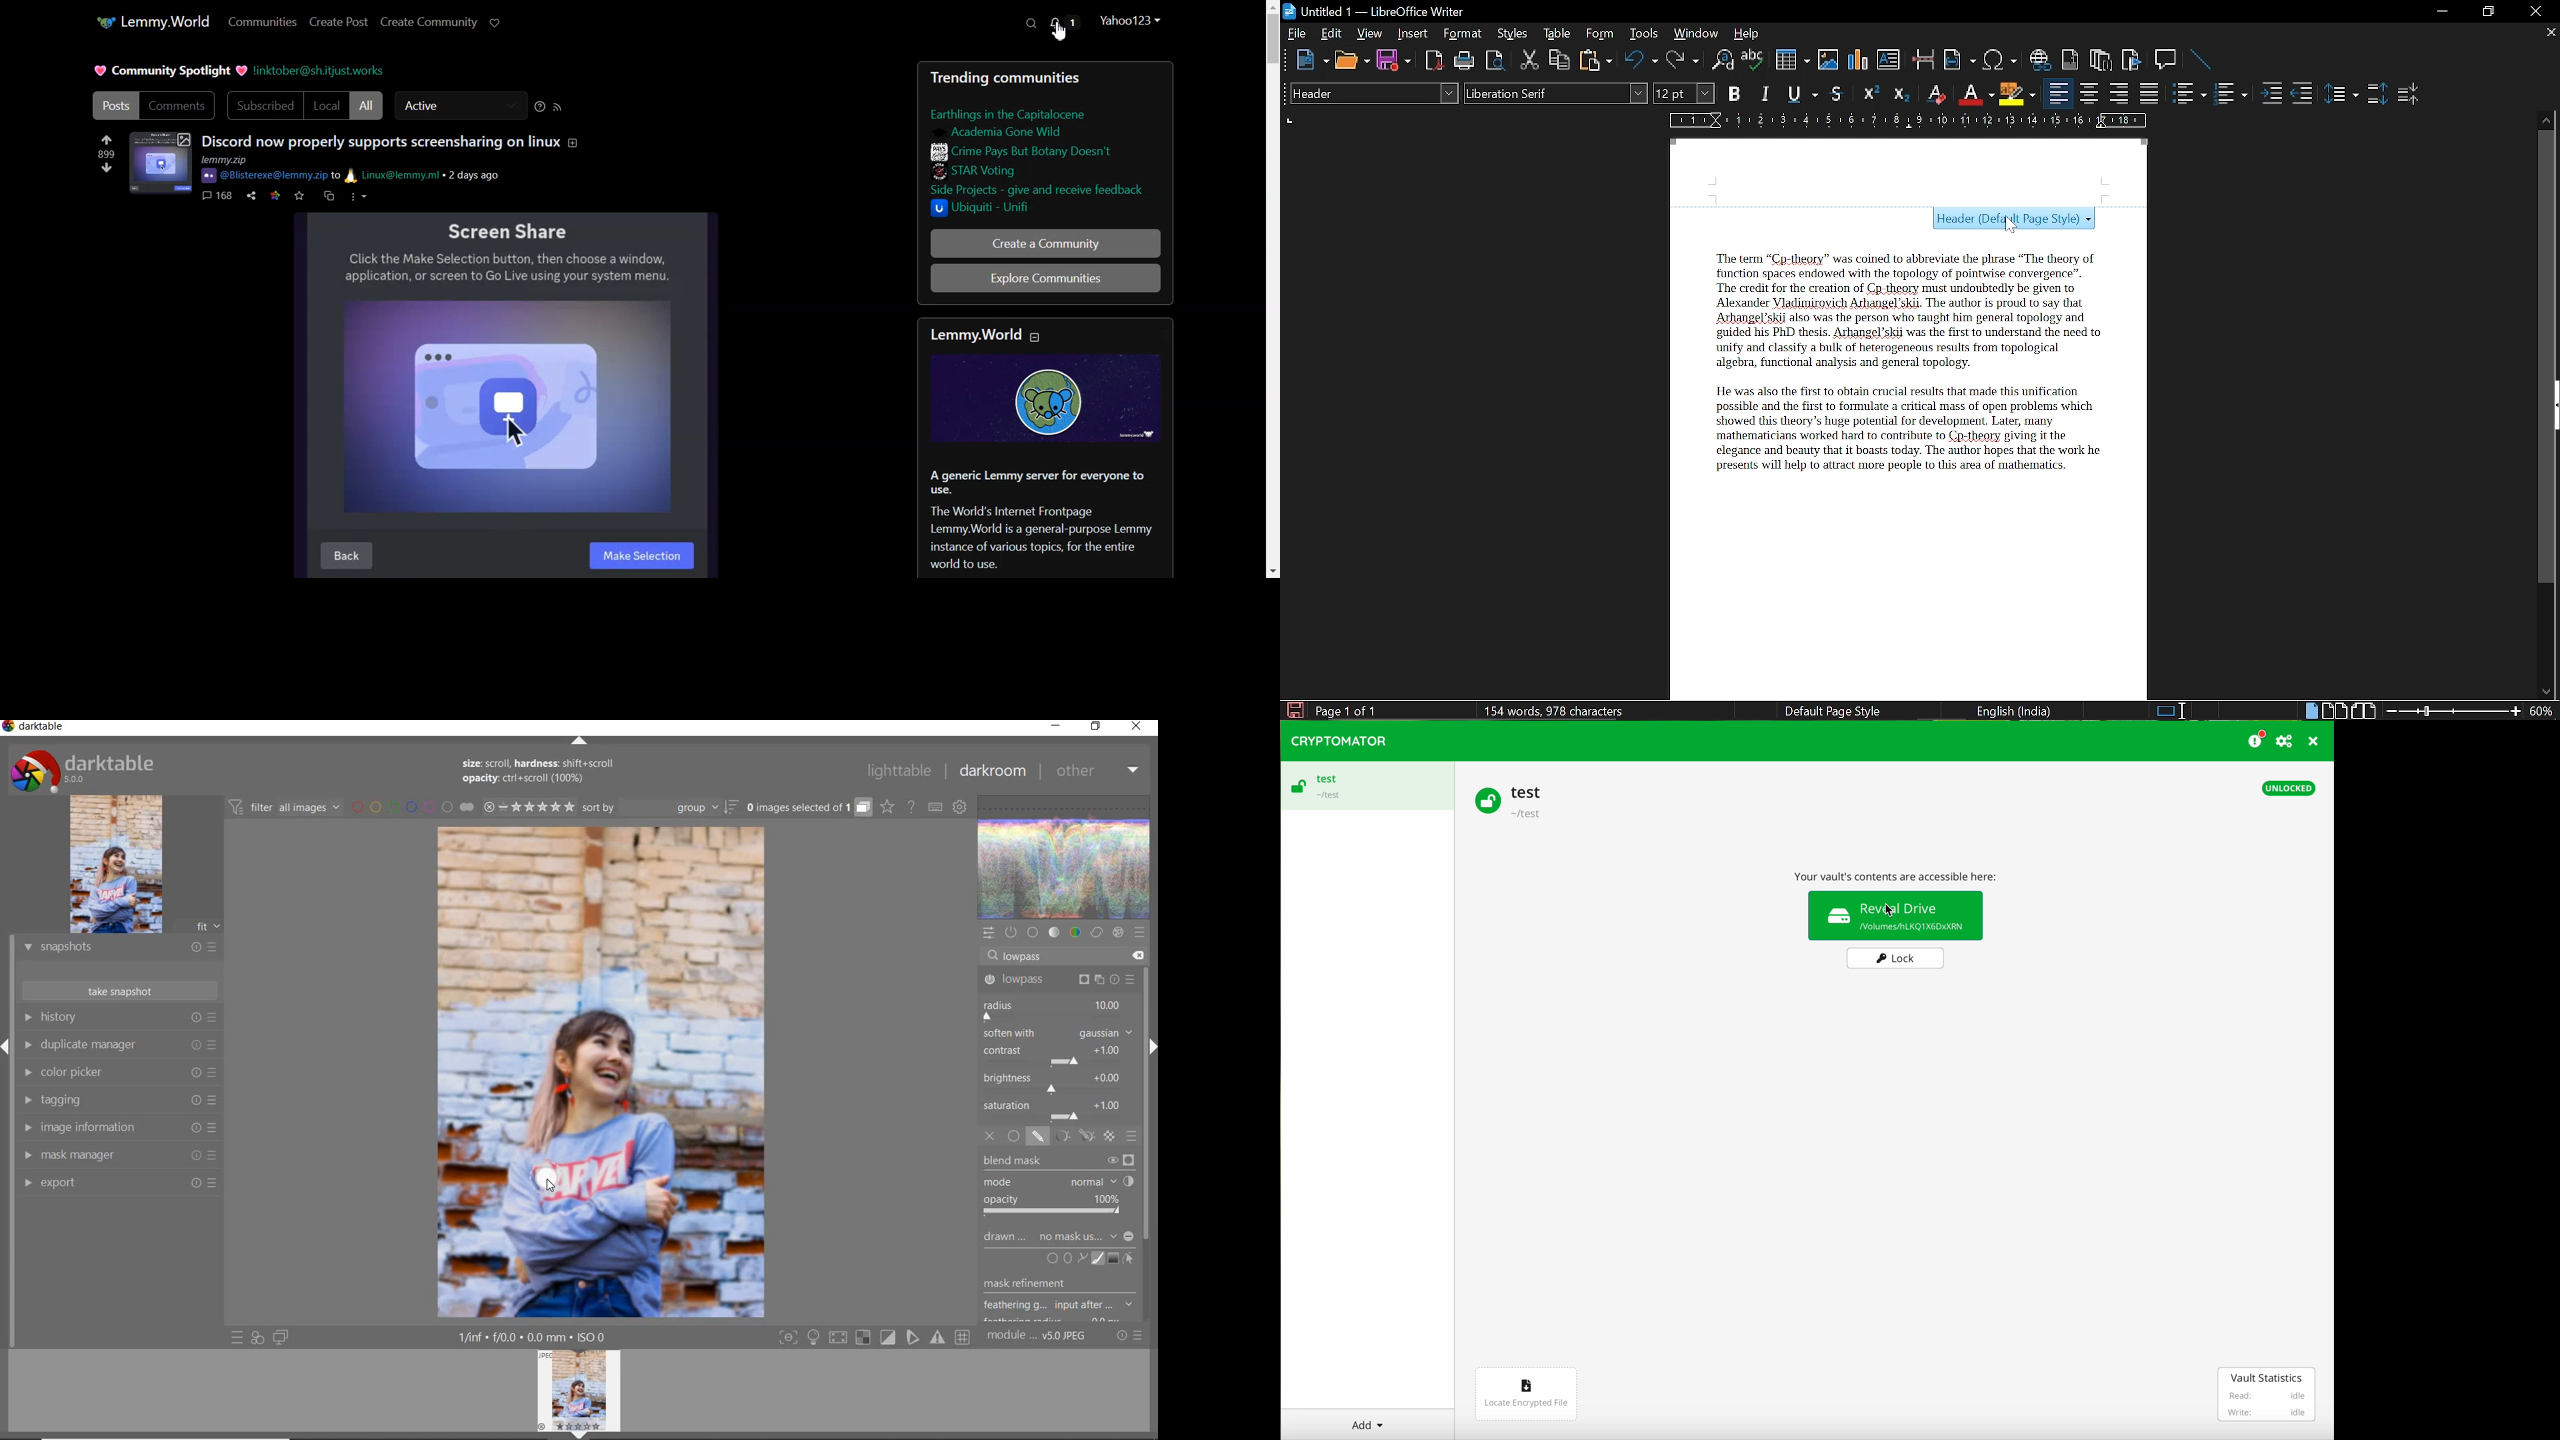 This screenshot has width=2576, height=1456. I want to click on blend mask, so click(1063, 1186).